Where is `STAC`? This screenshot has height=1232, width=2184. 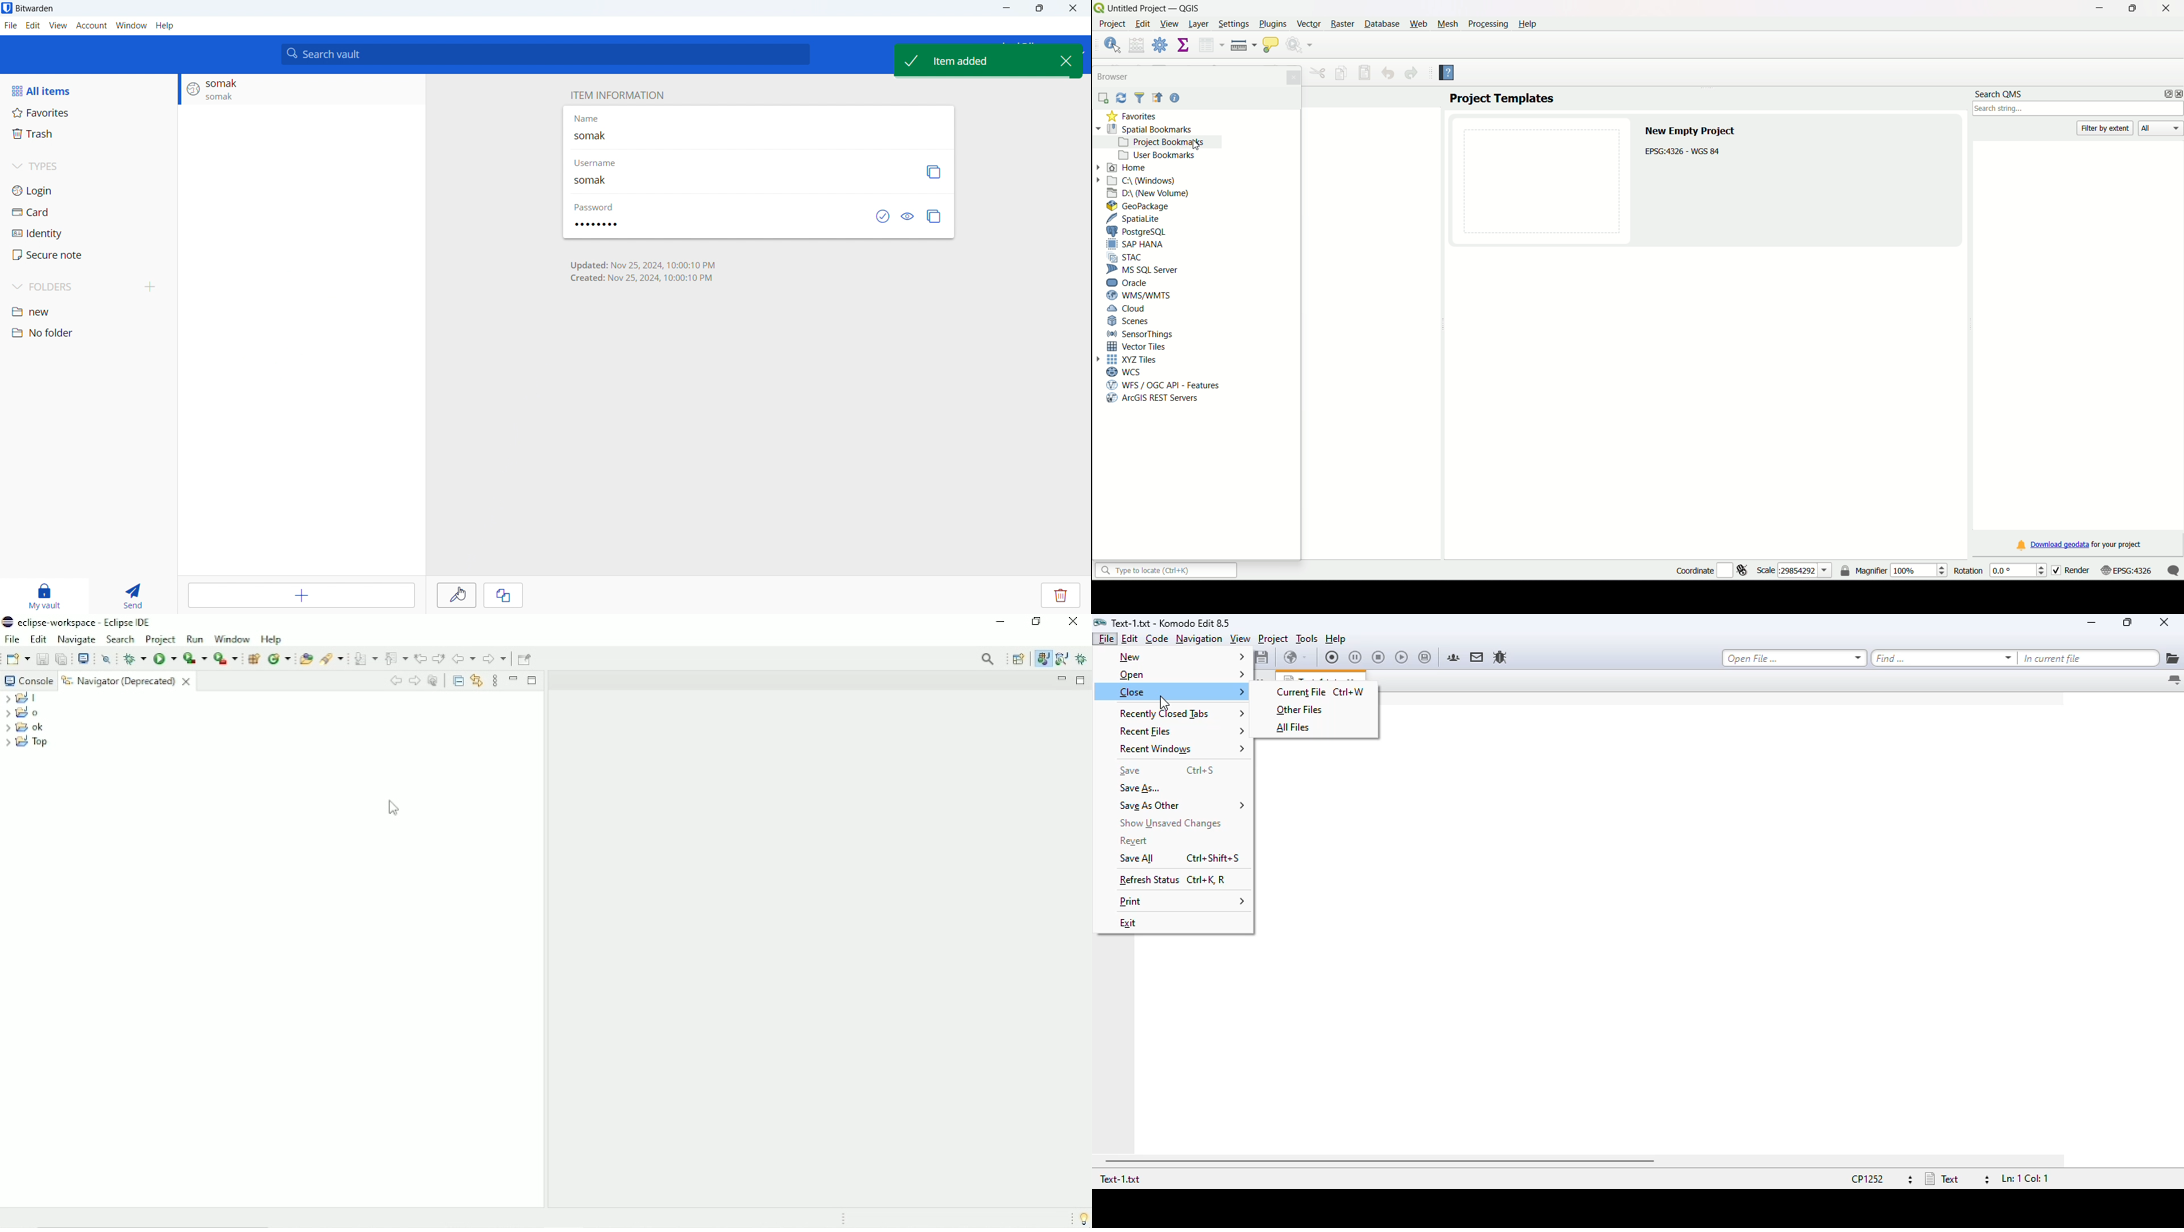
STAC is located at coordinates (1128, 257).